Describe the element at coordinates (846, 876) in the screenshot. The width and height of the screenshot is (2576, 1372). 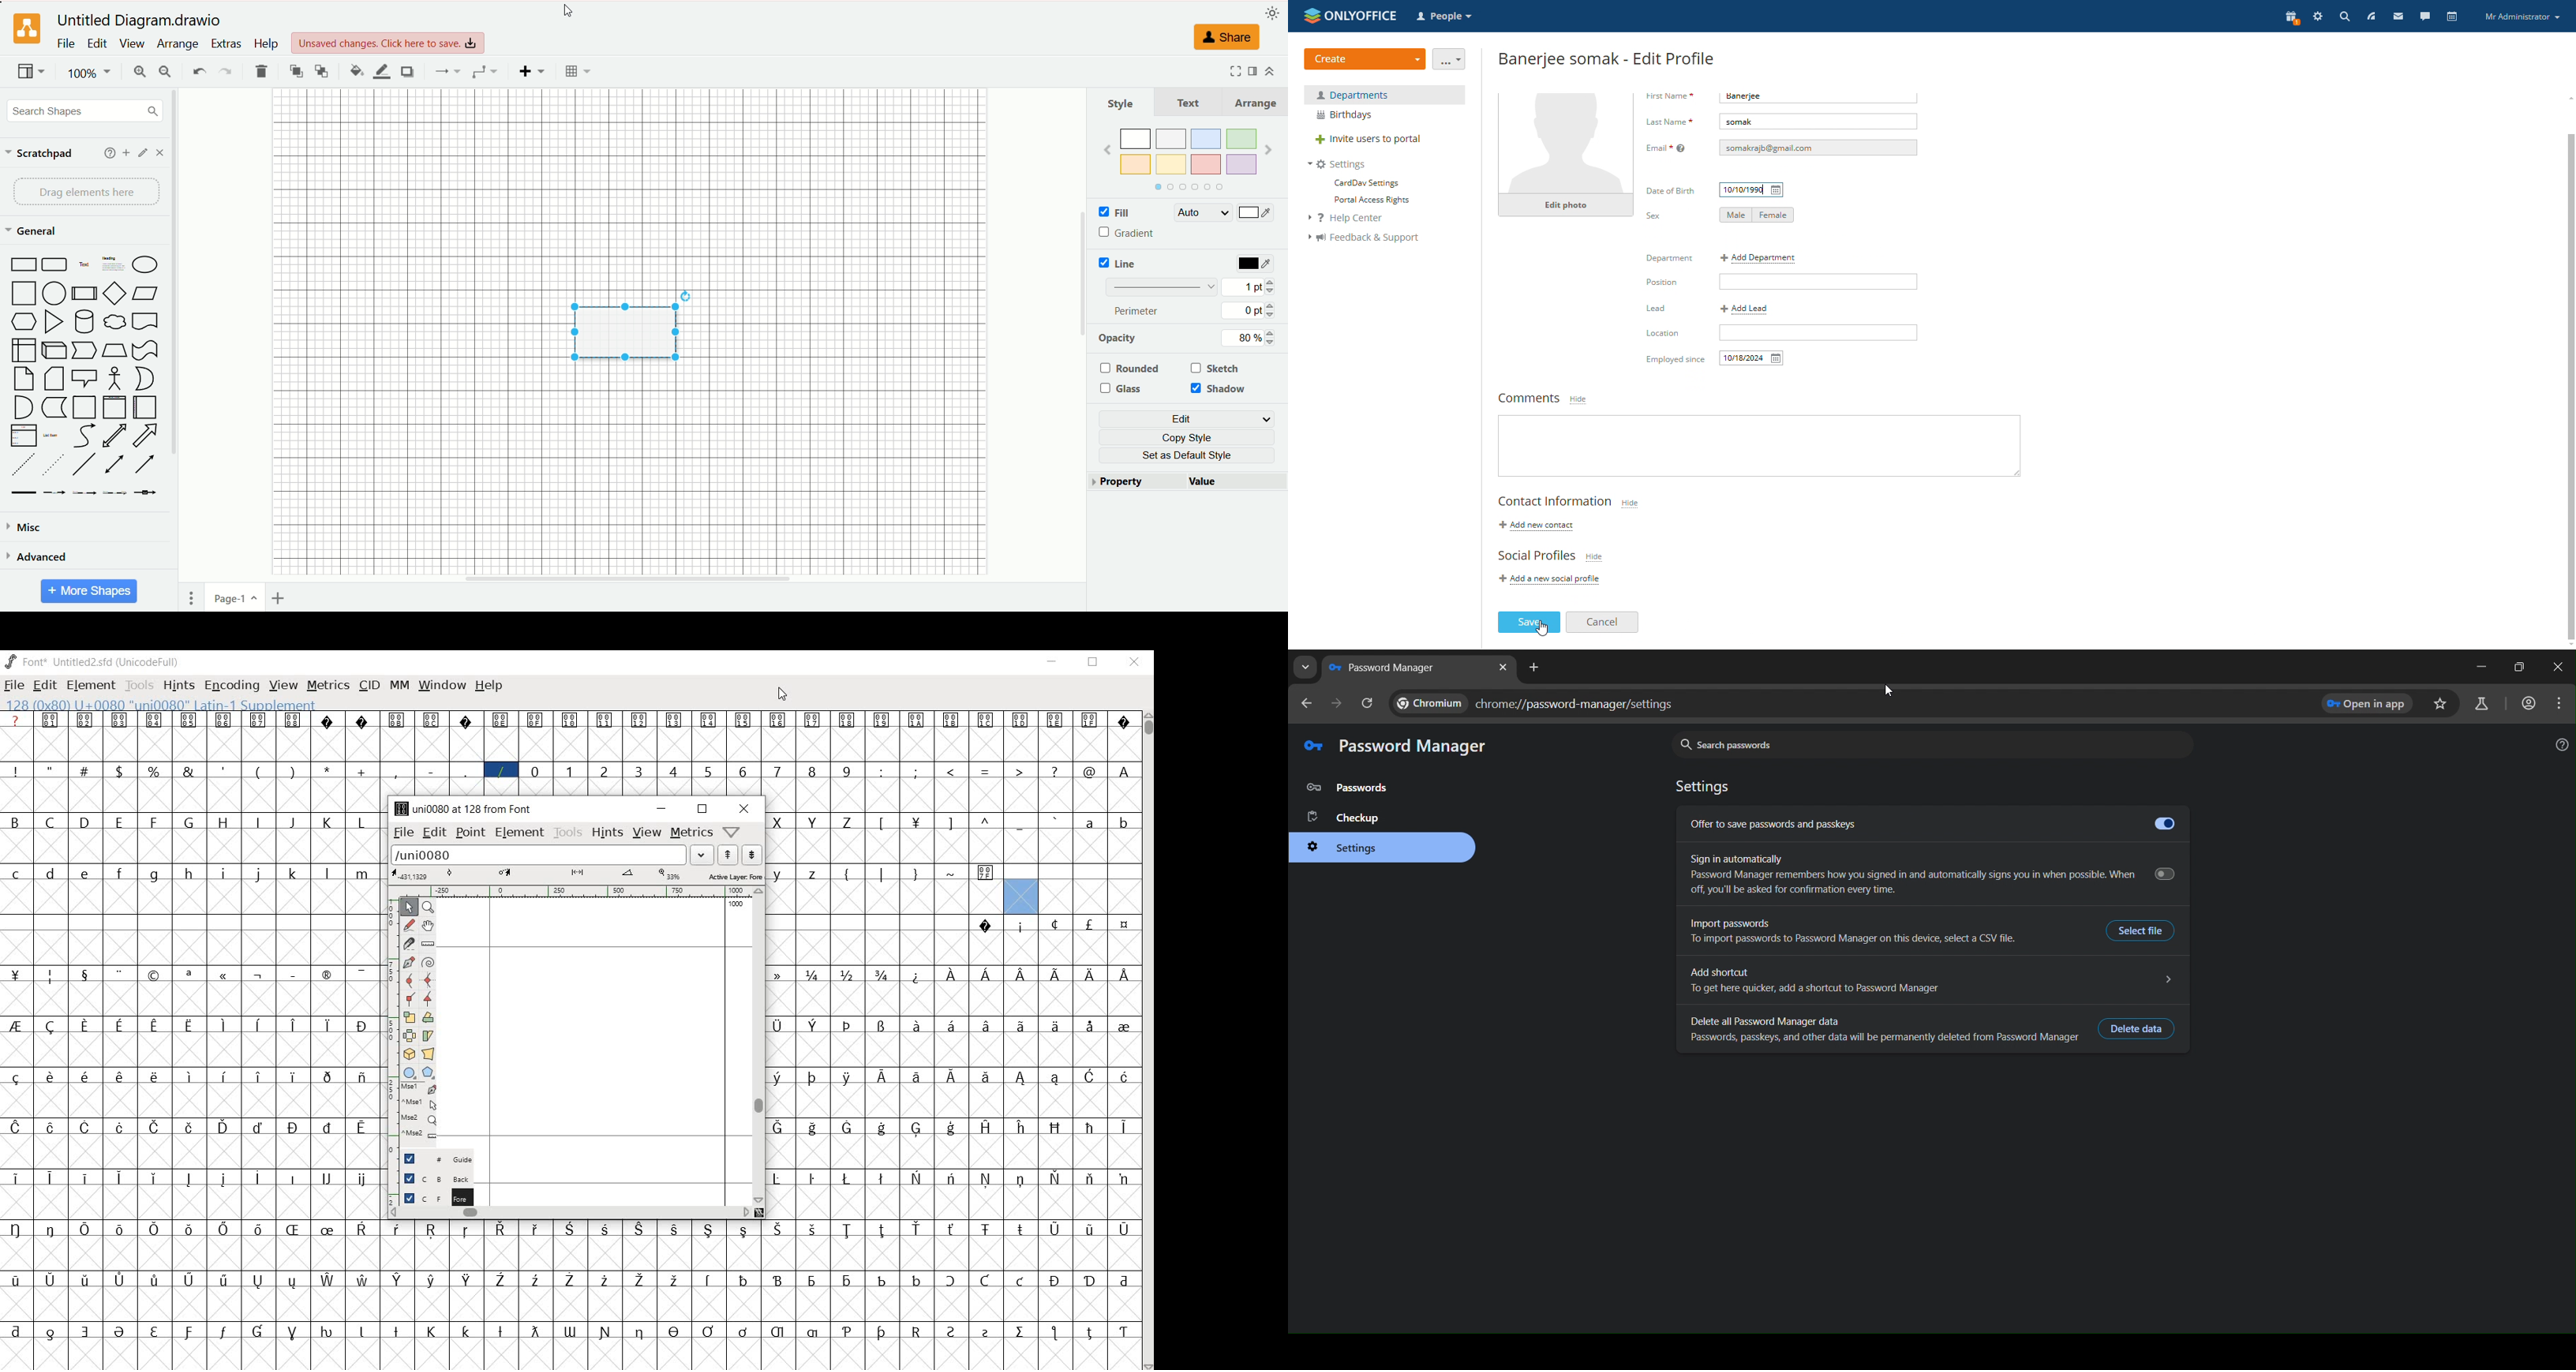
I see `glyph` at that location.